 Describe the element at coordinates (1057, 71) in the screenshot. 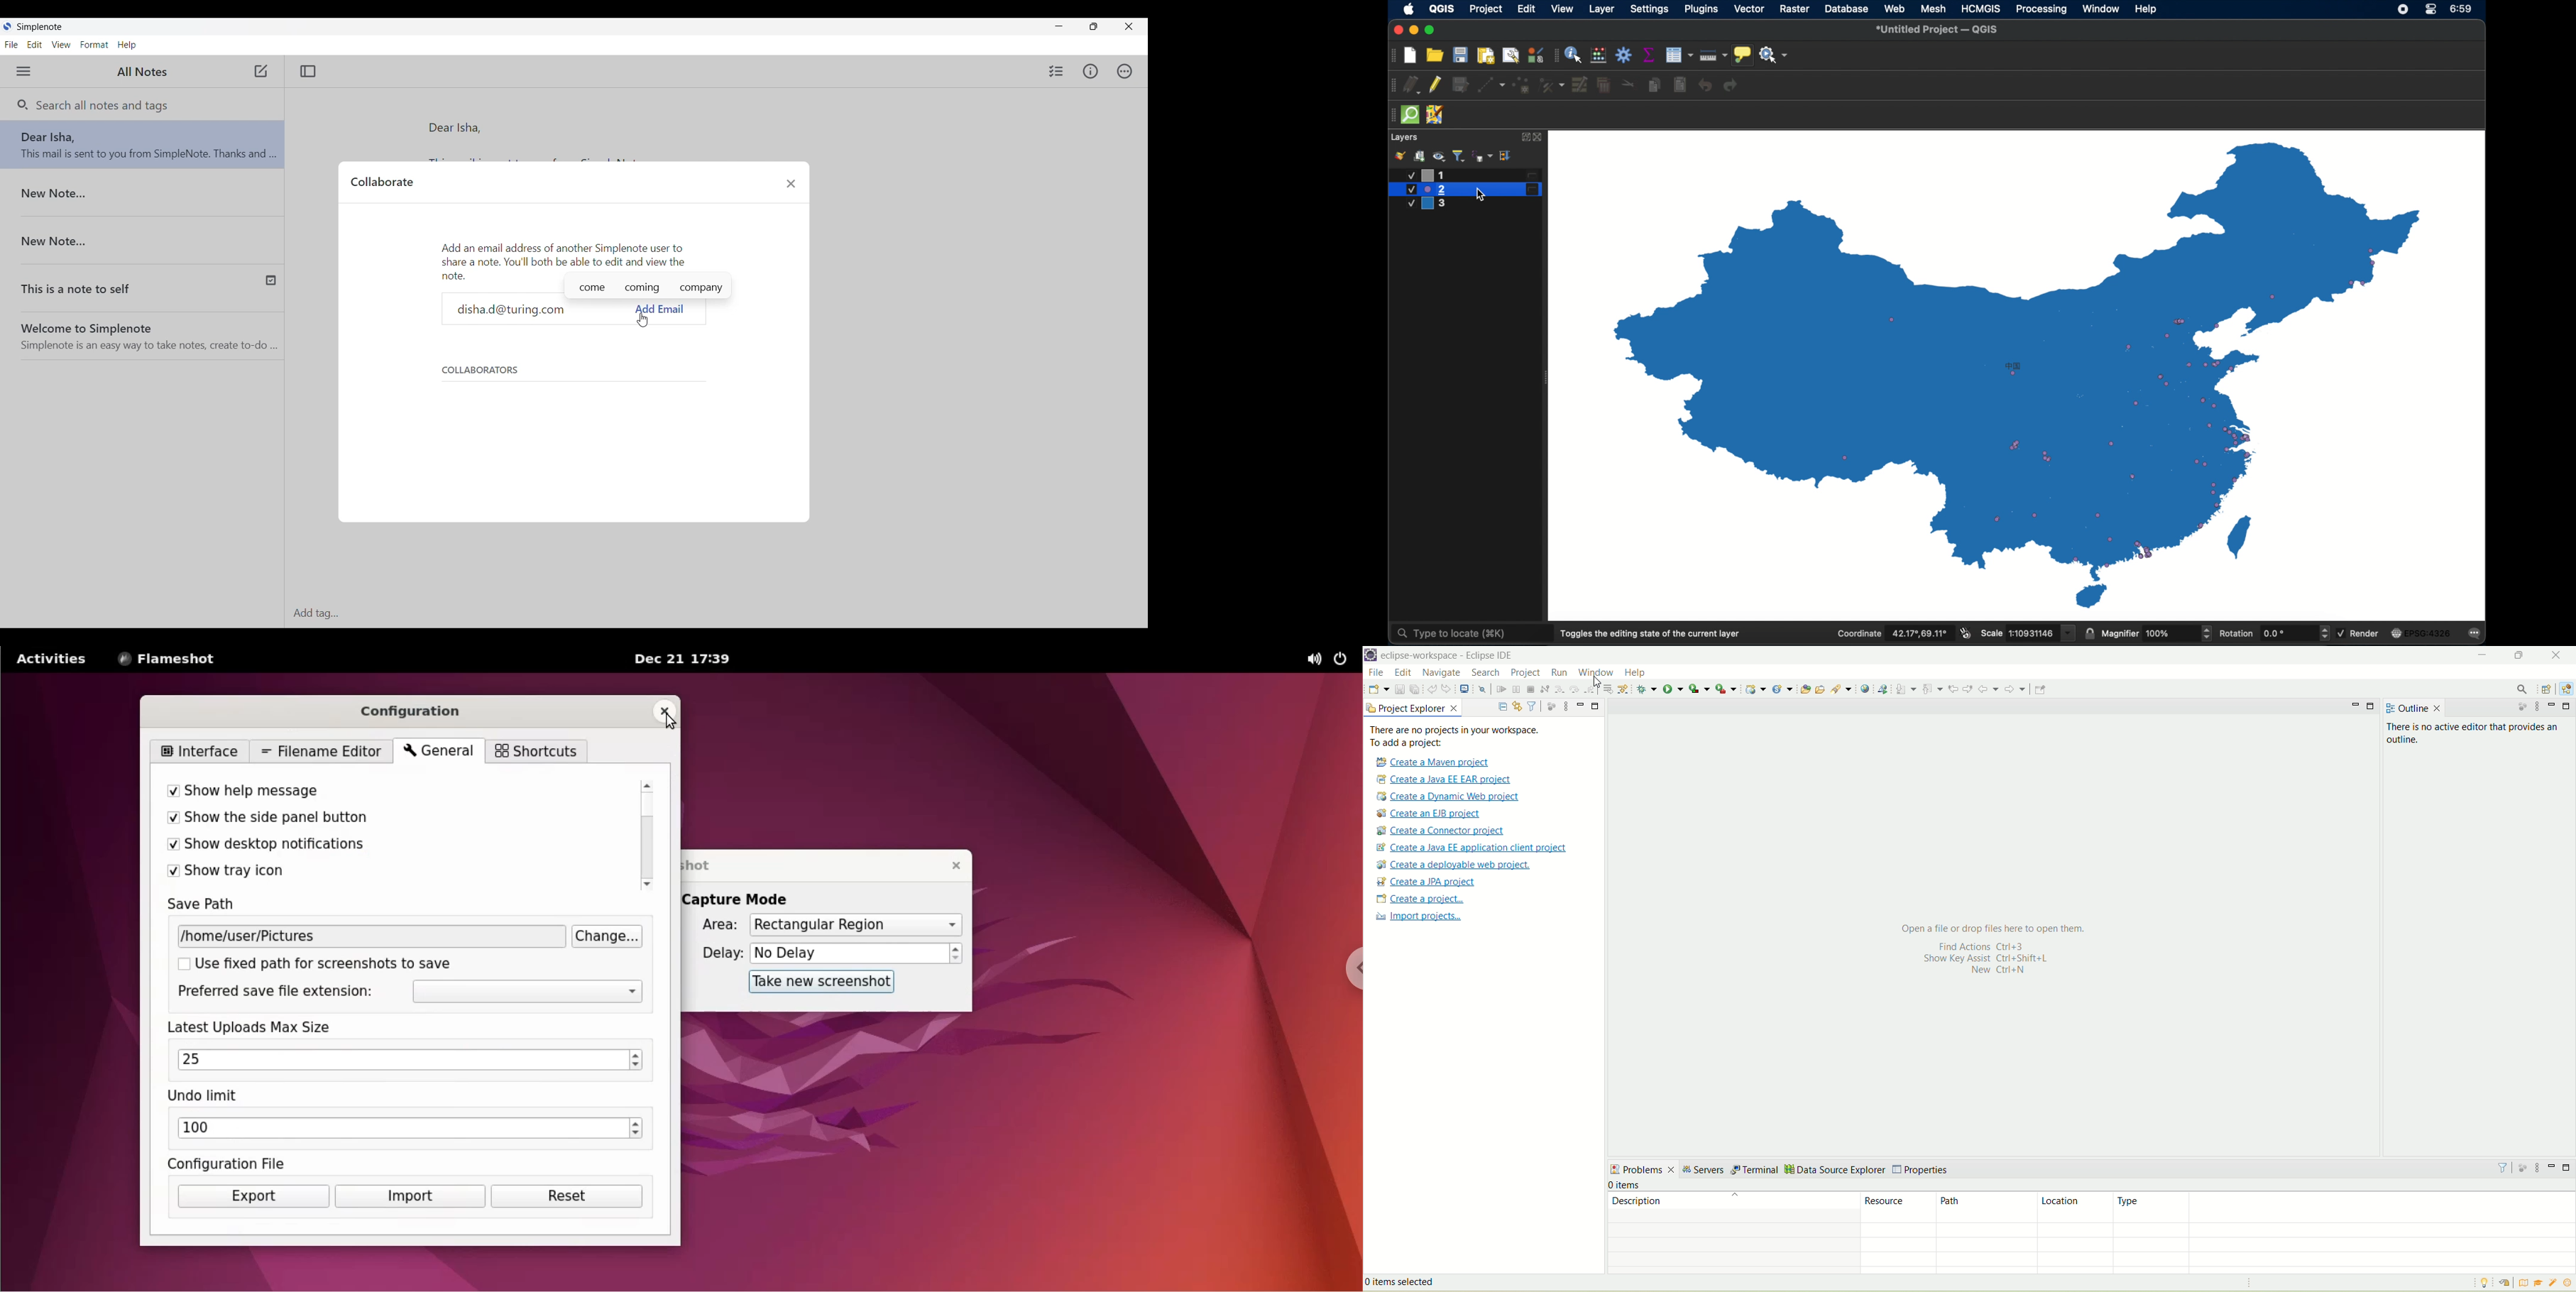

I see `Insert checklist` at that location.